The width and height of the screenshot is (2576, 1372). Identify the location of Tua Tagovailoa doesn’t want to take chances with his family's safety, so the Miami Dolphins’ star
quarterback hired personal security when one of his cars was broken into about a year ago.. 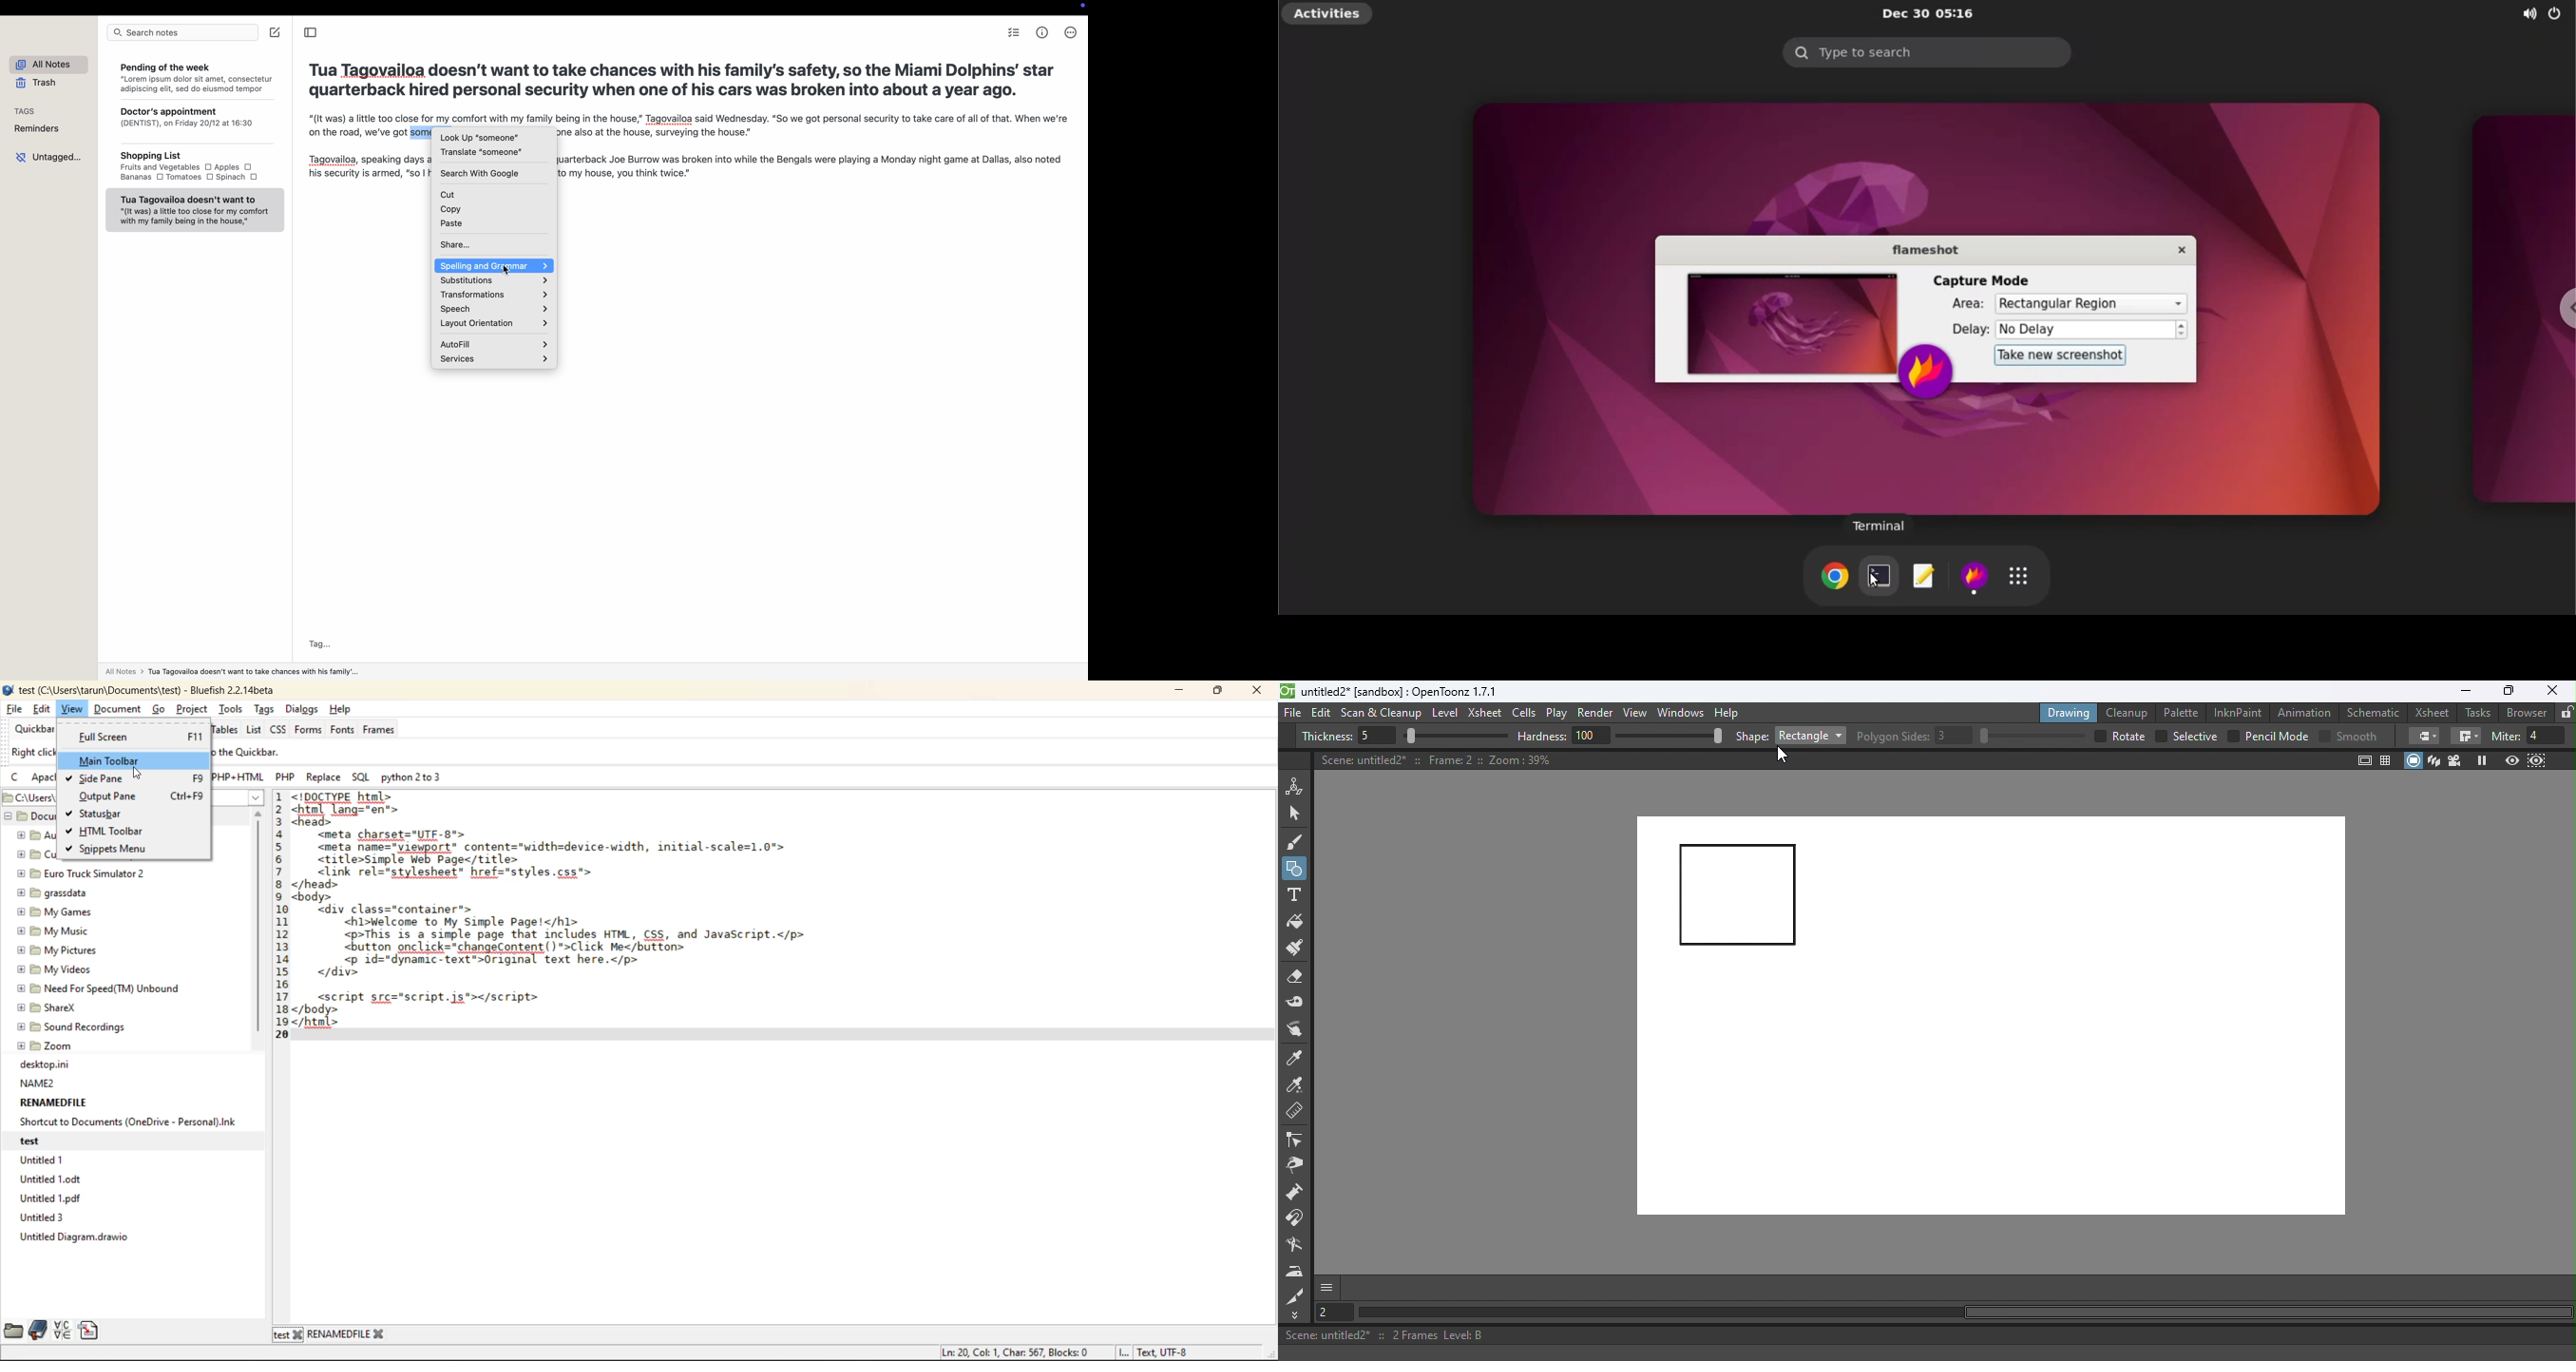
(684, 78).